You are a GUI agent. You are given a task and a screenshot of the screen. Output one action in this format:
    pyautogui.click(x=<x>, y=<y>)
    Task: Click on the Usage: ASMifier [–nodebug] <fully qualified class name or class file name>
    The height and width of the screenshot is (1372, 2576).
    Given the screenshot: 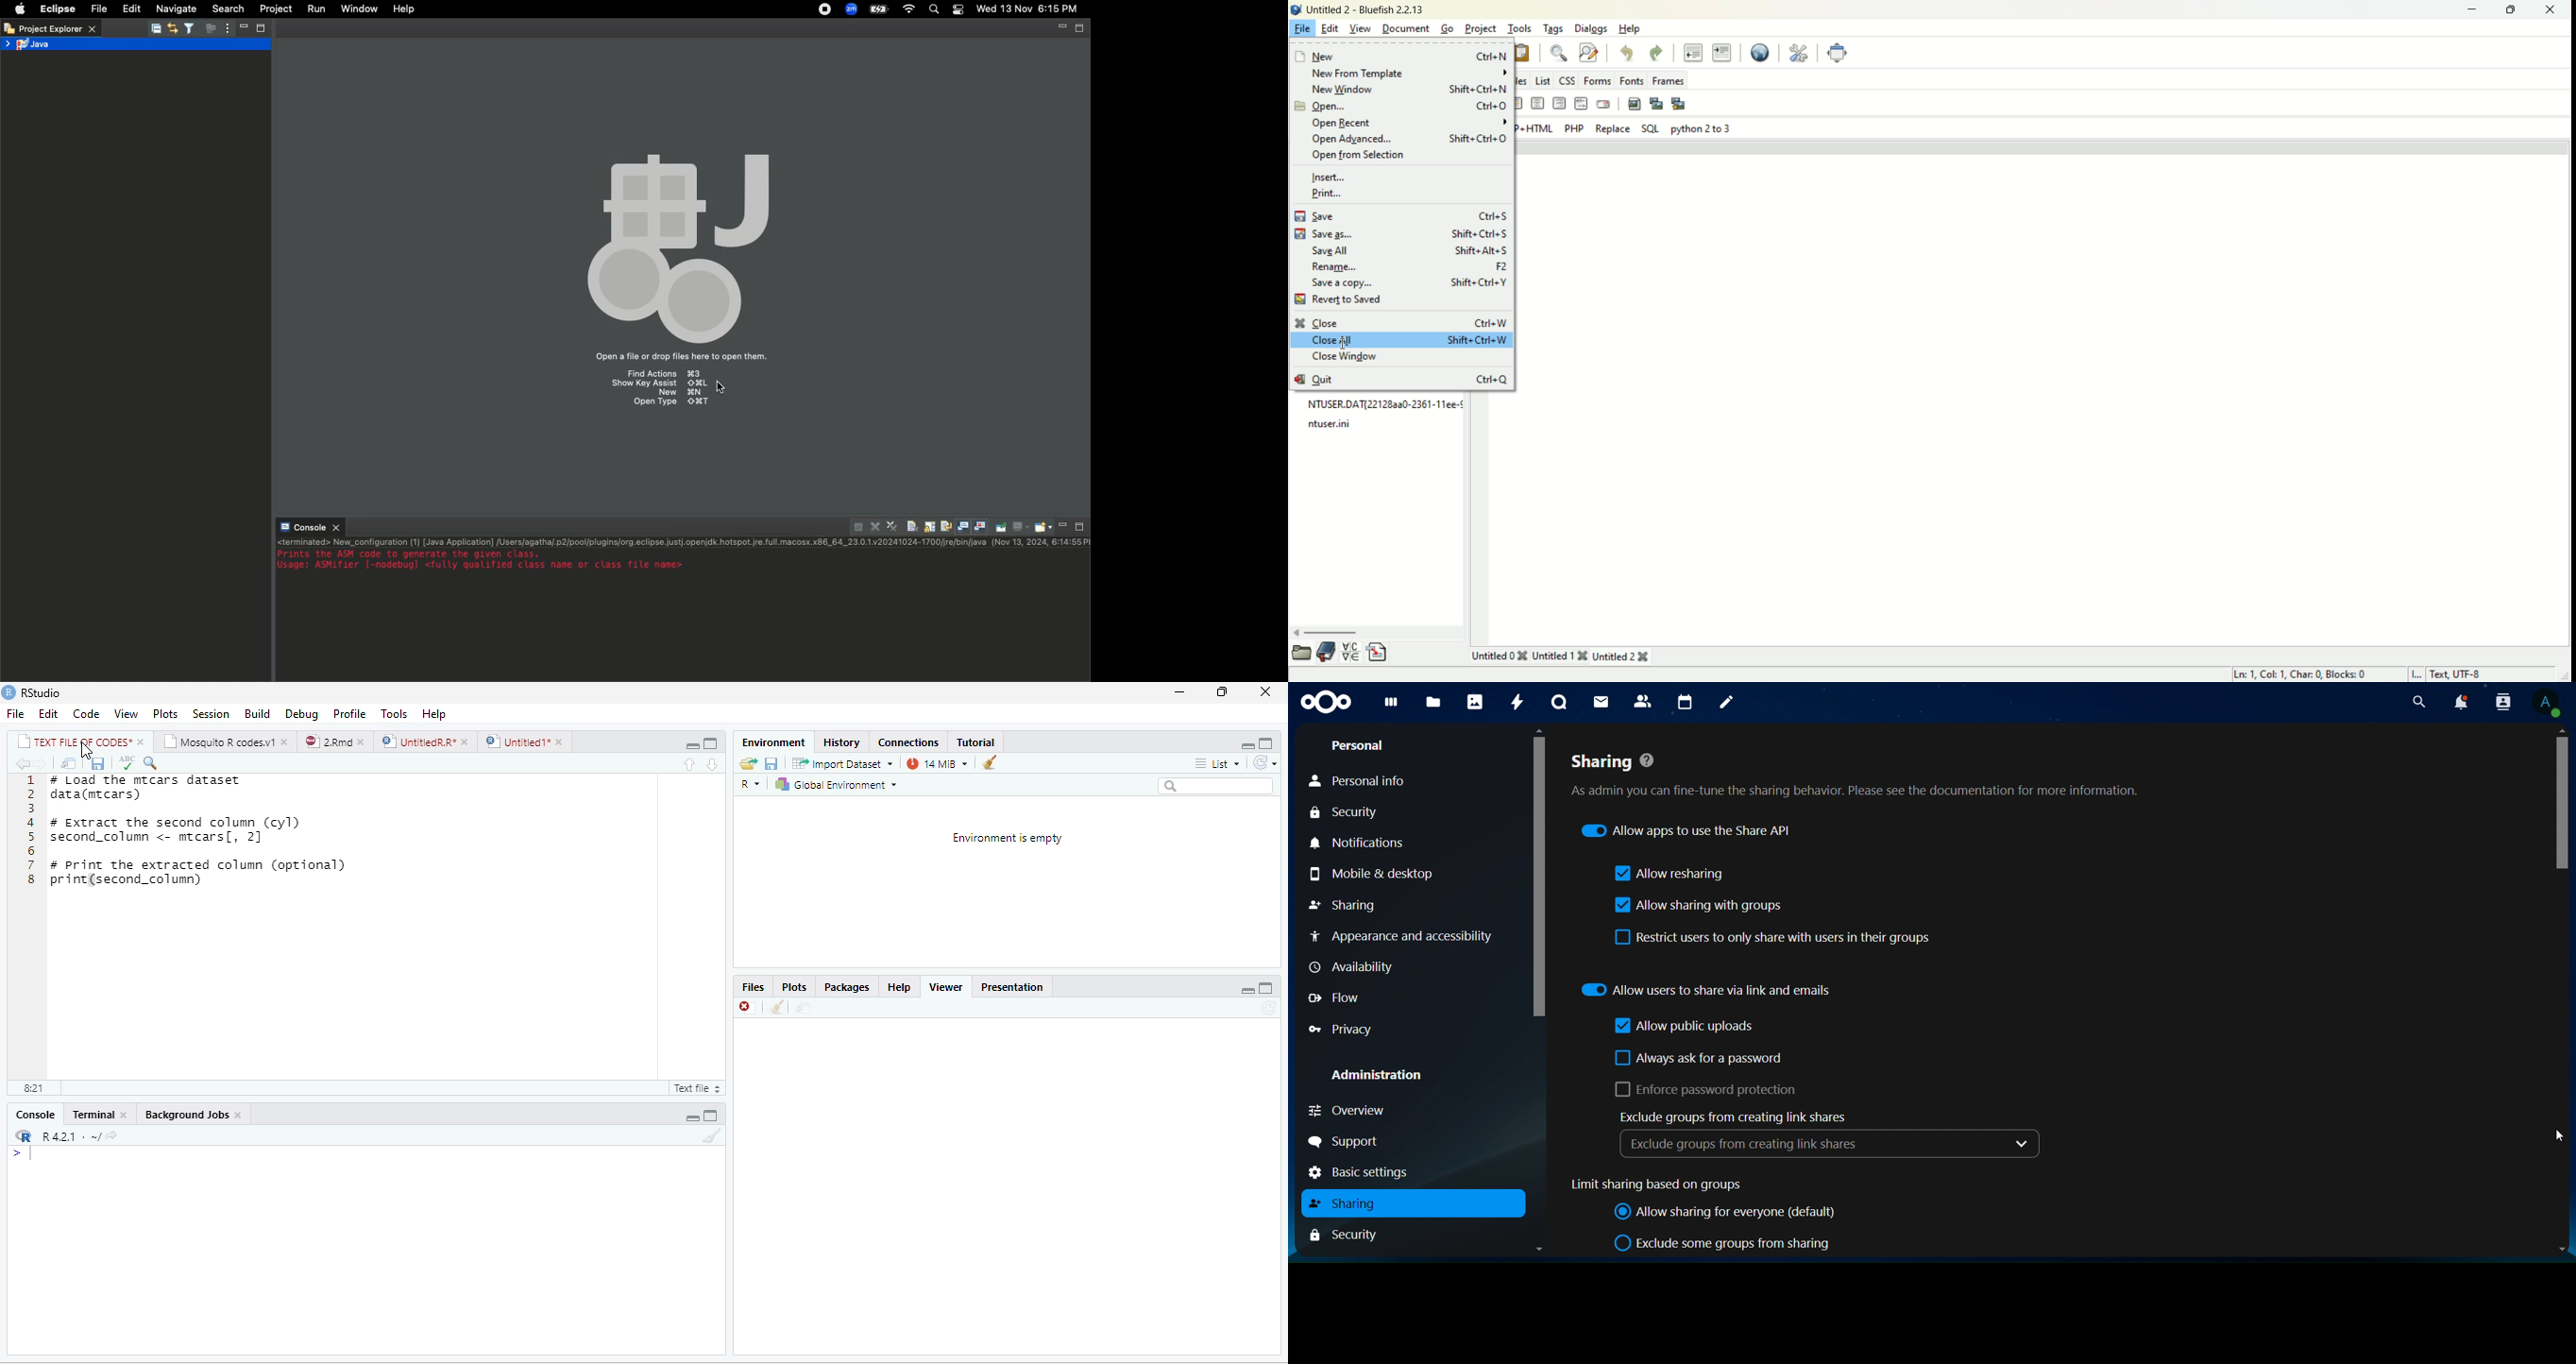 What is the action you would take?
    pyautogui.click(x=483, y=567)
    